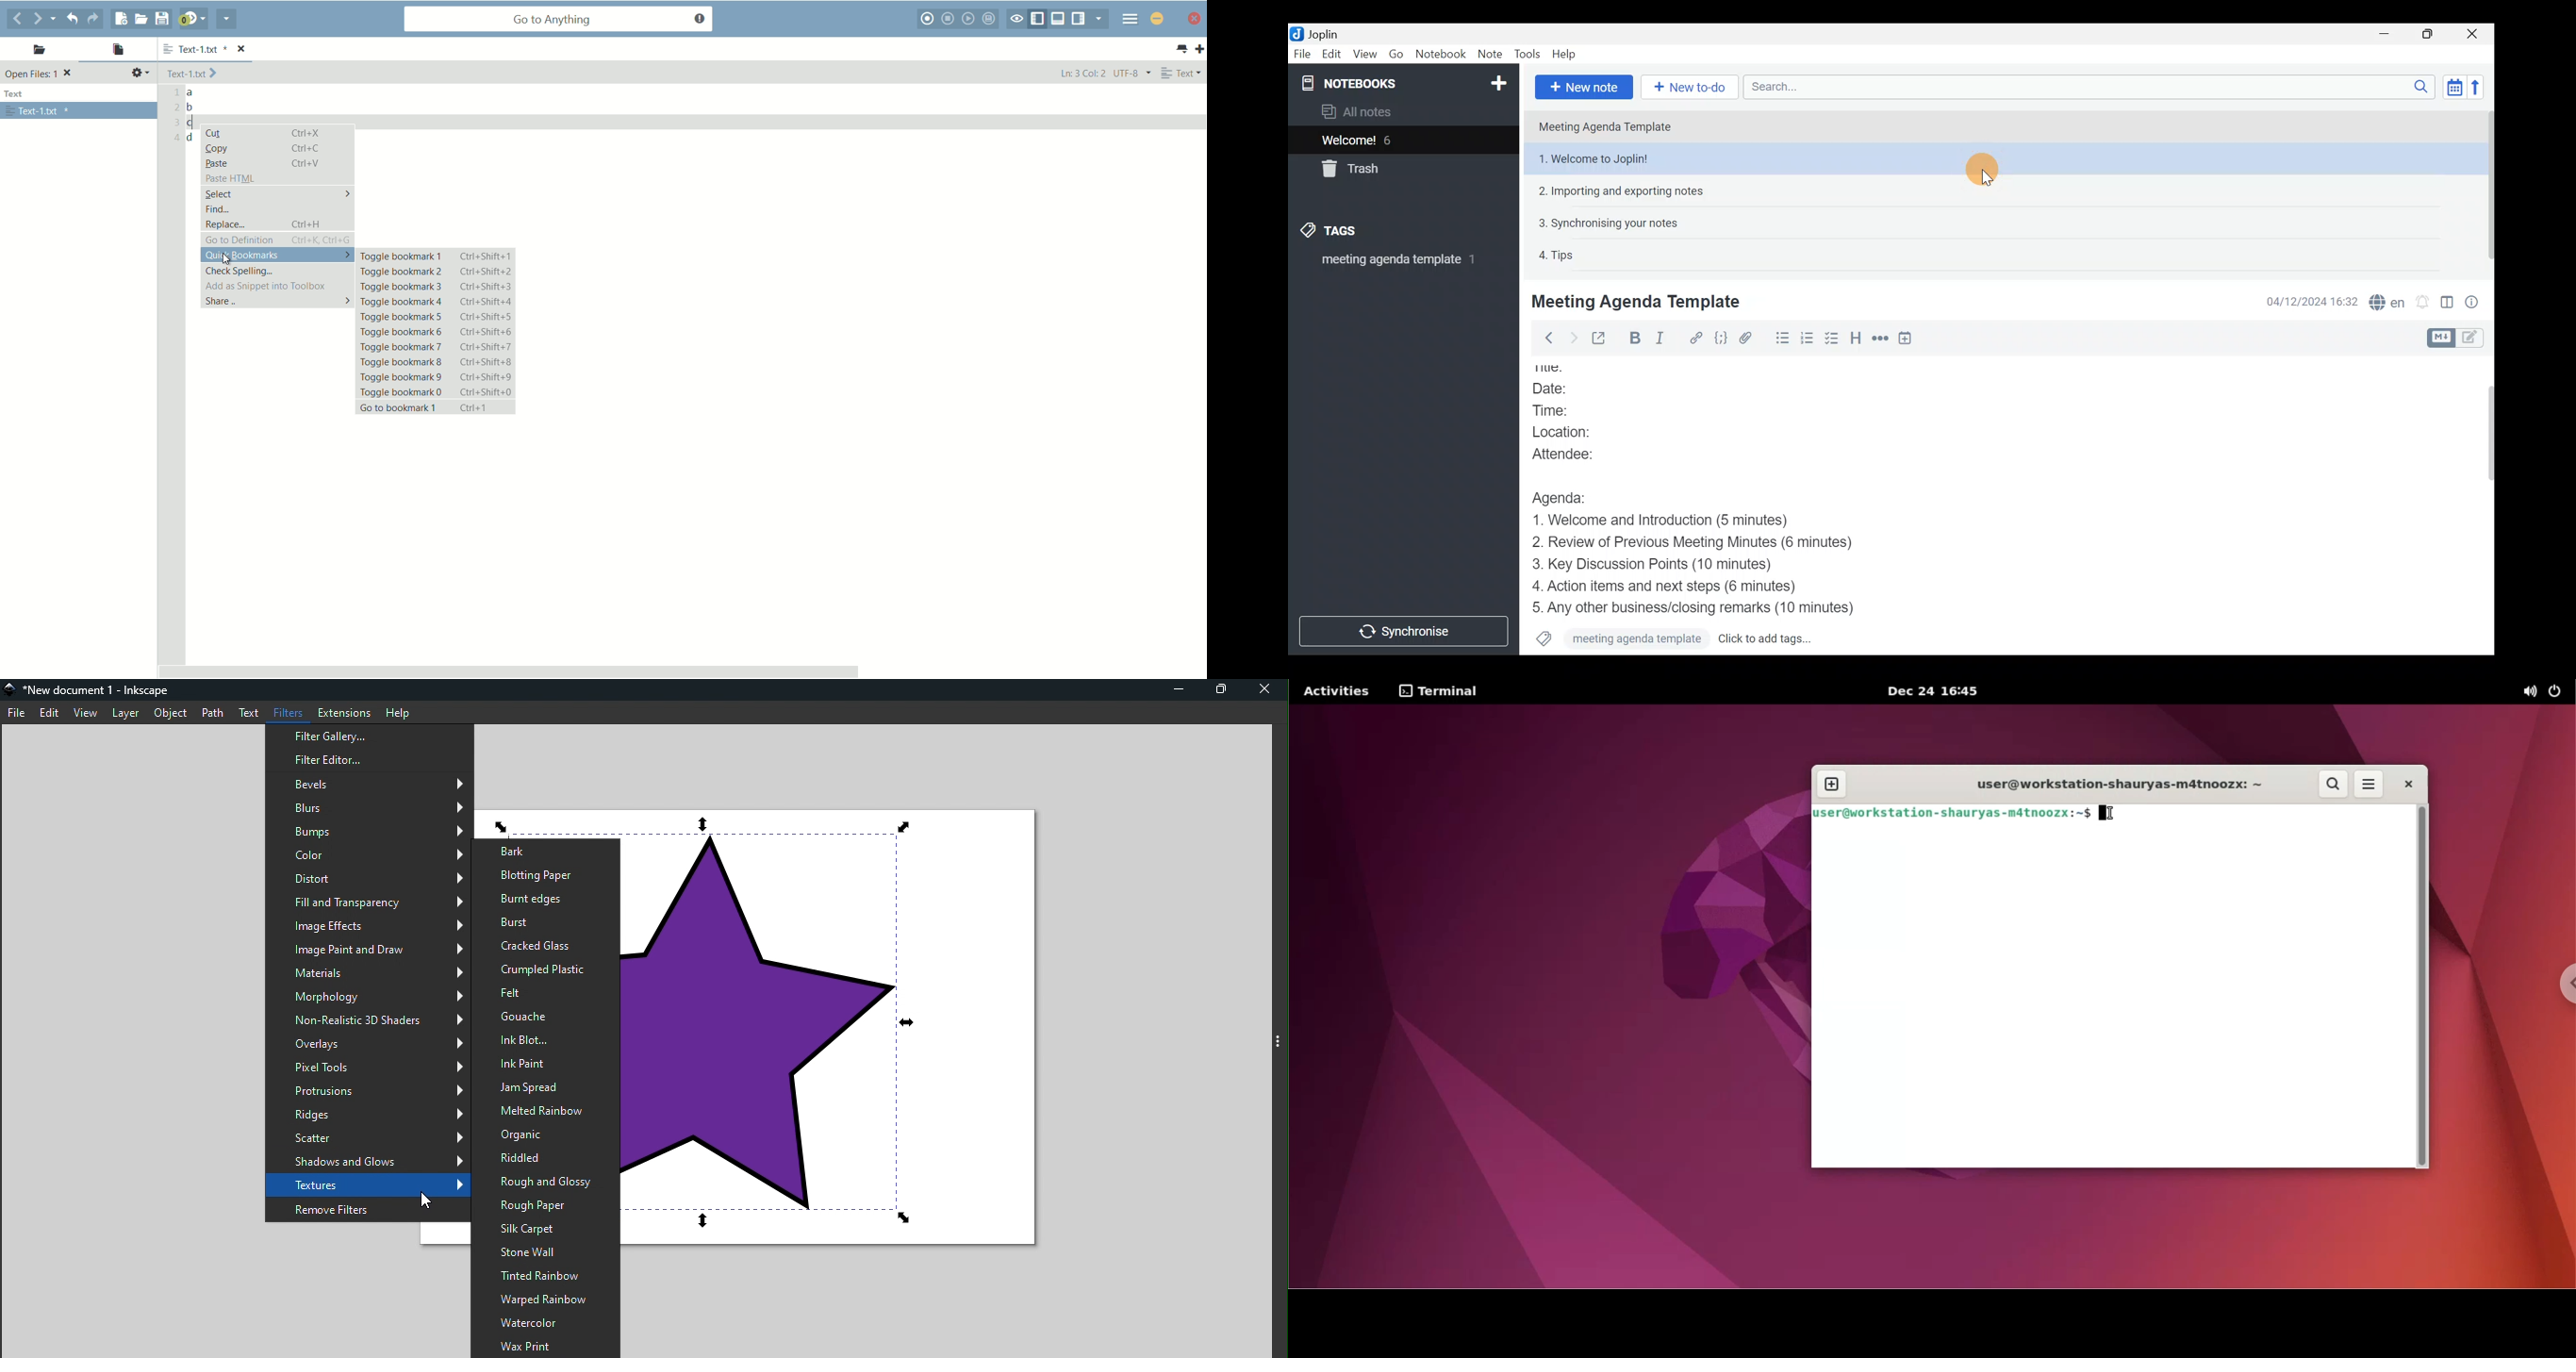  Describe the element at coordinates (2452, 86) in the screenshot. I see `Toggle sort order` at that location.